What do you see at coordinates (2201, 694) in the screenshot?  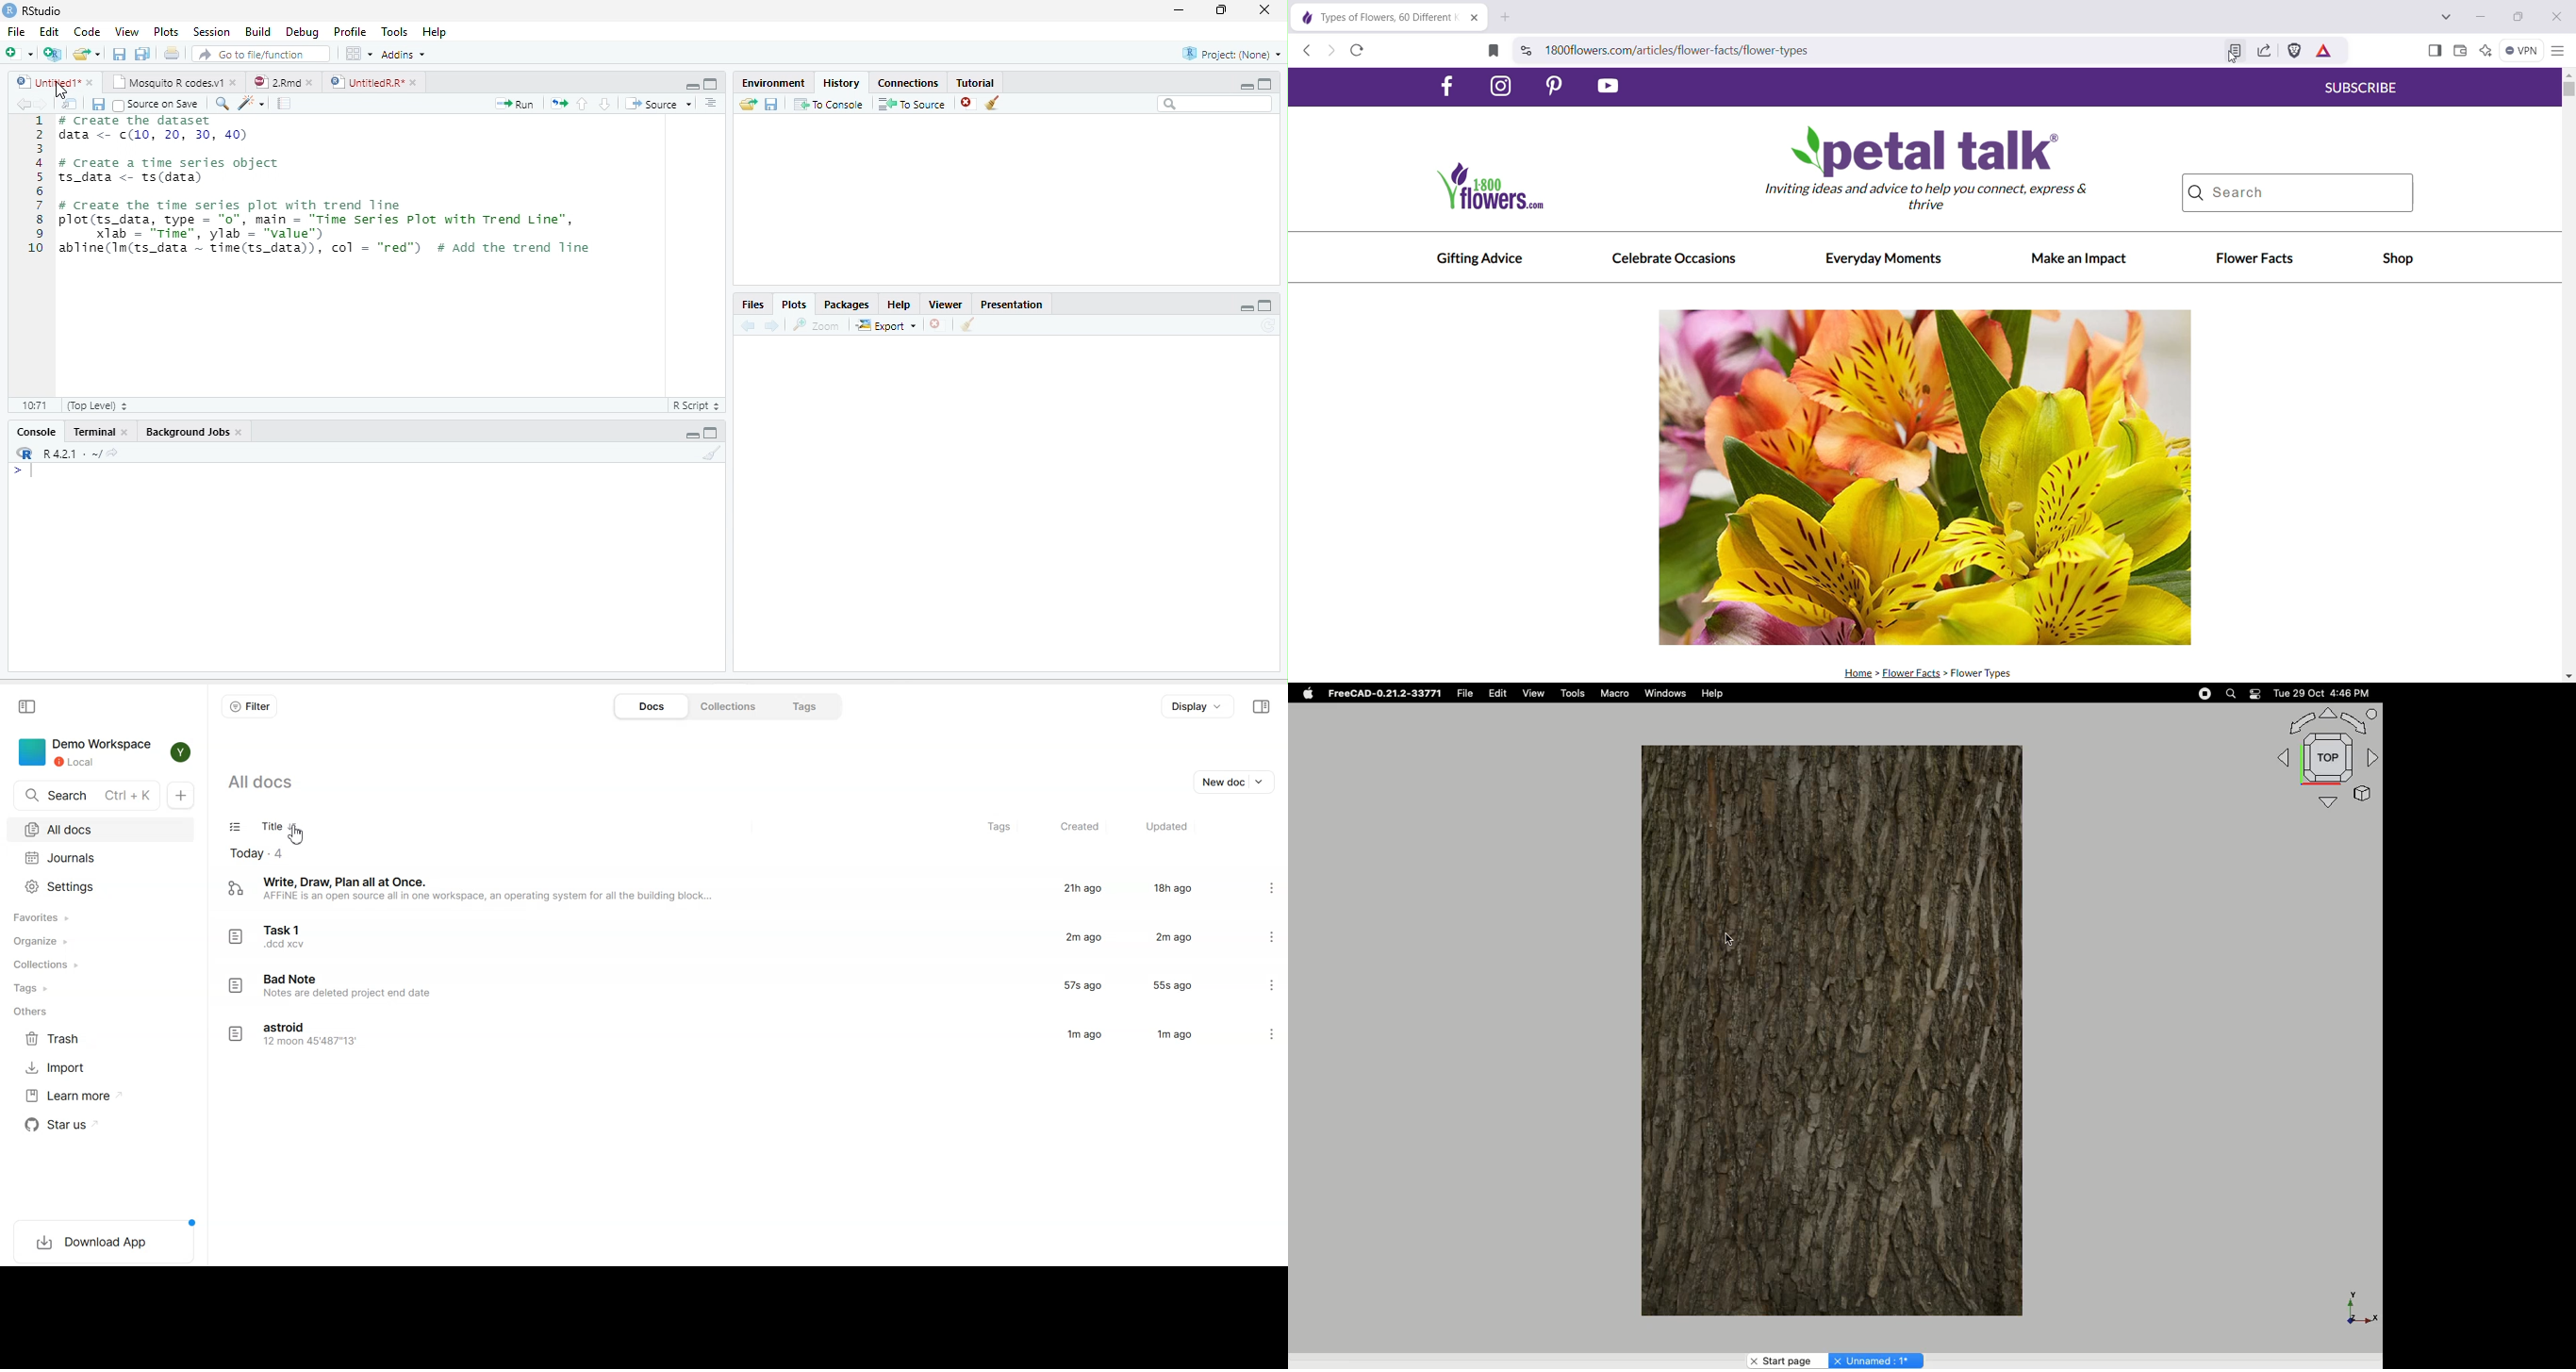 I see `Record` at bounding box center [2201, 694].